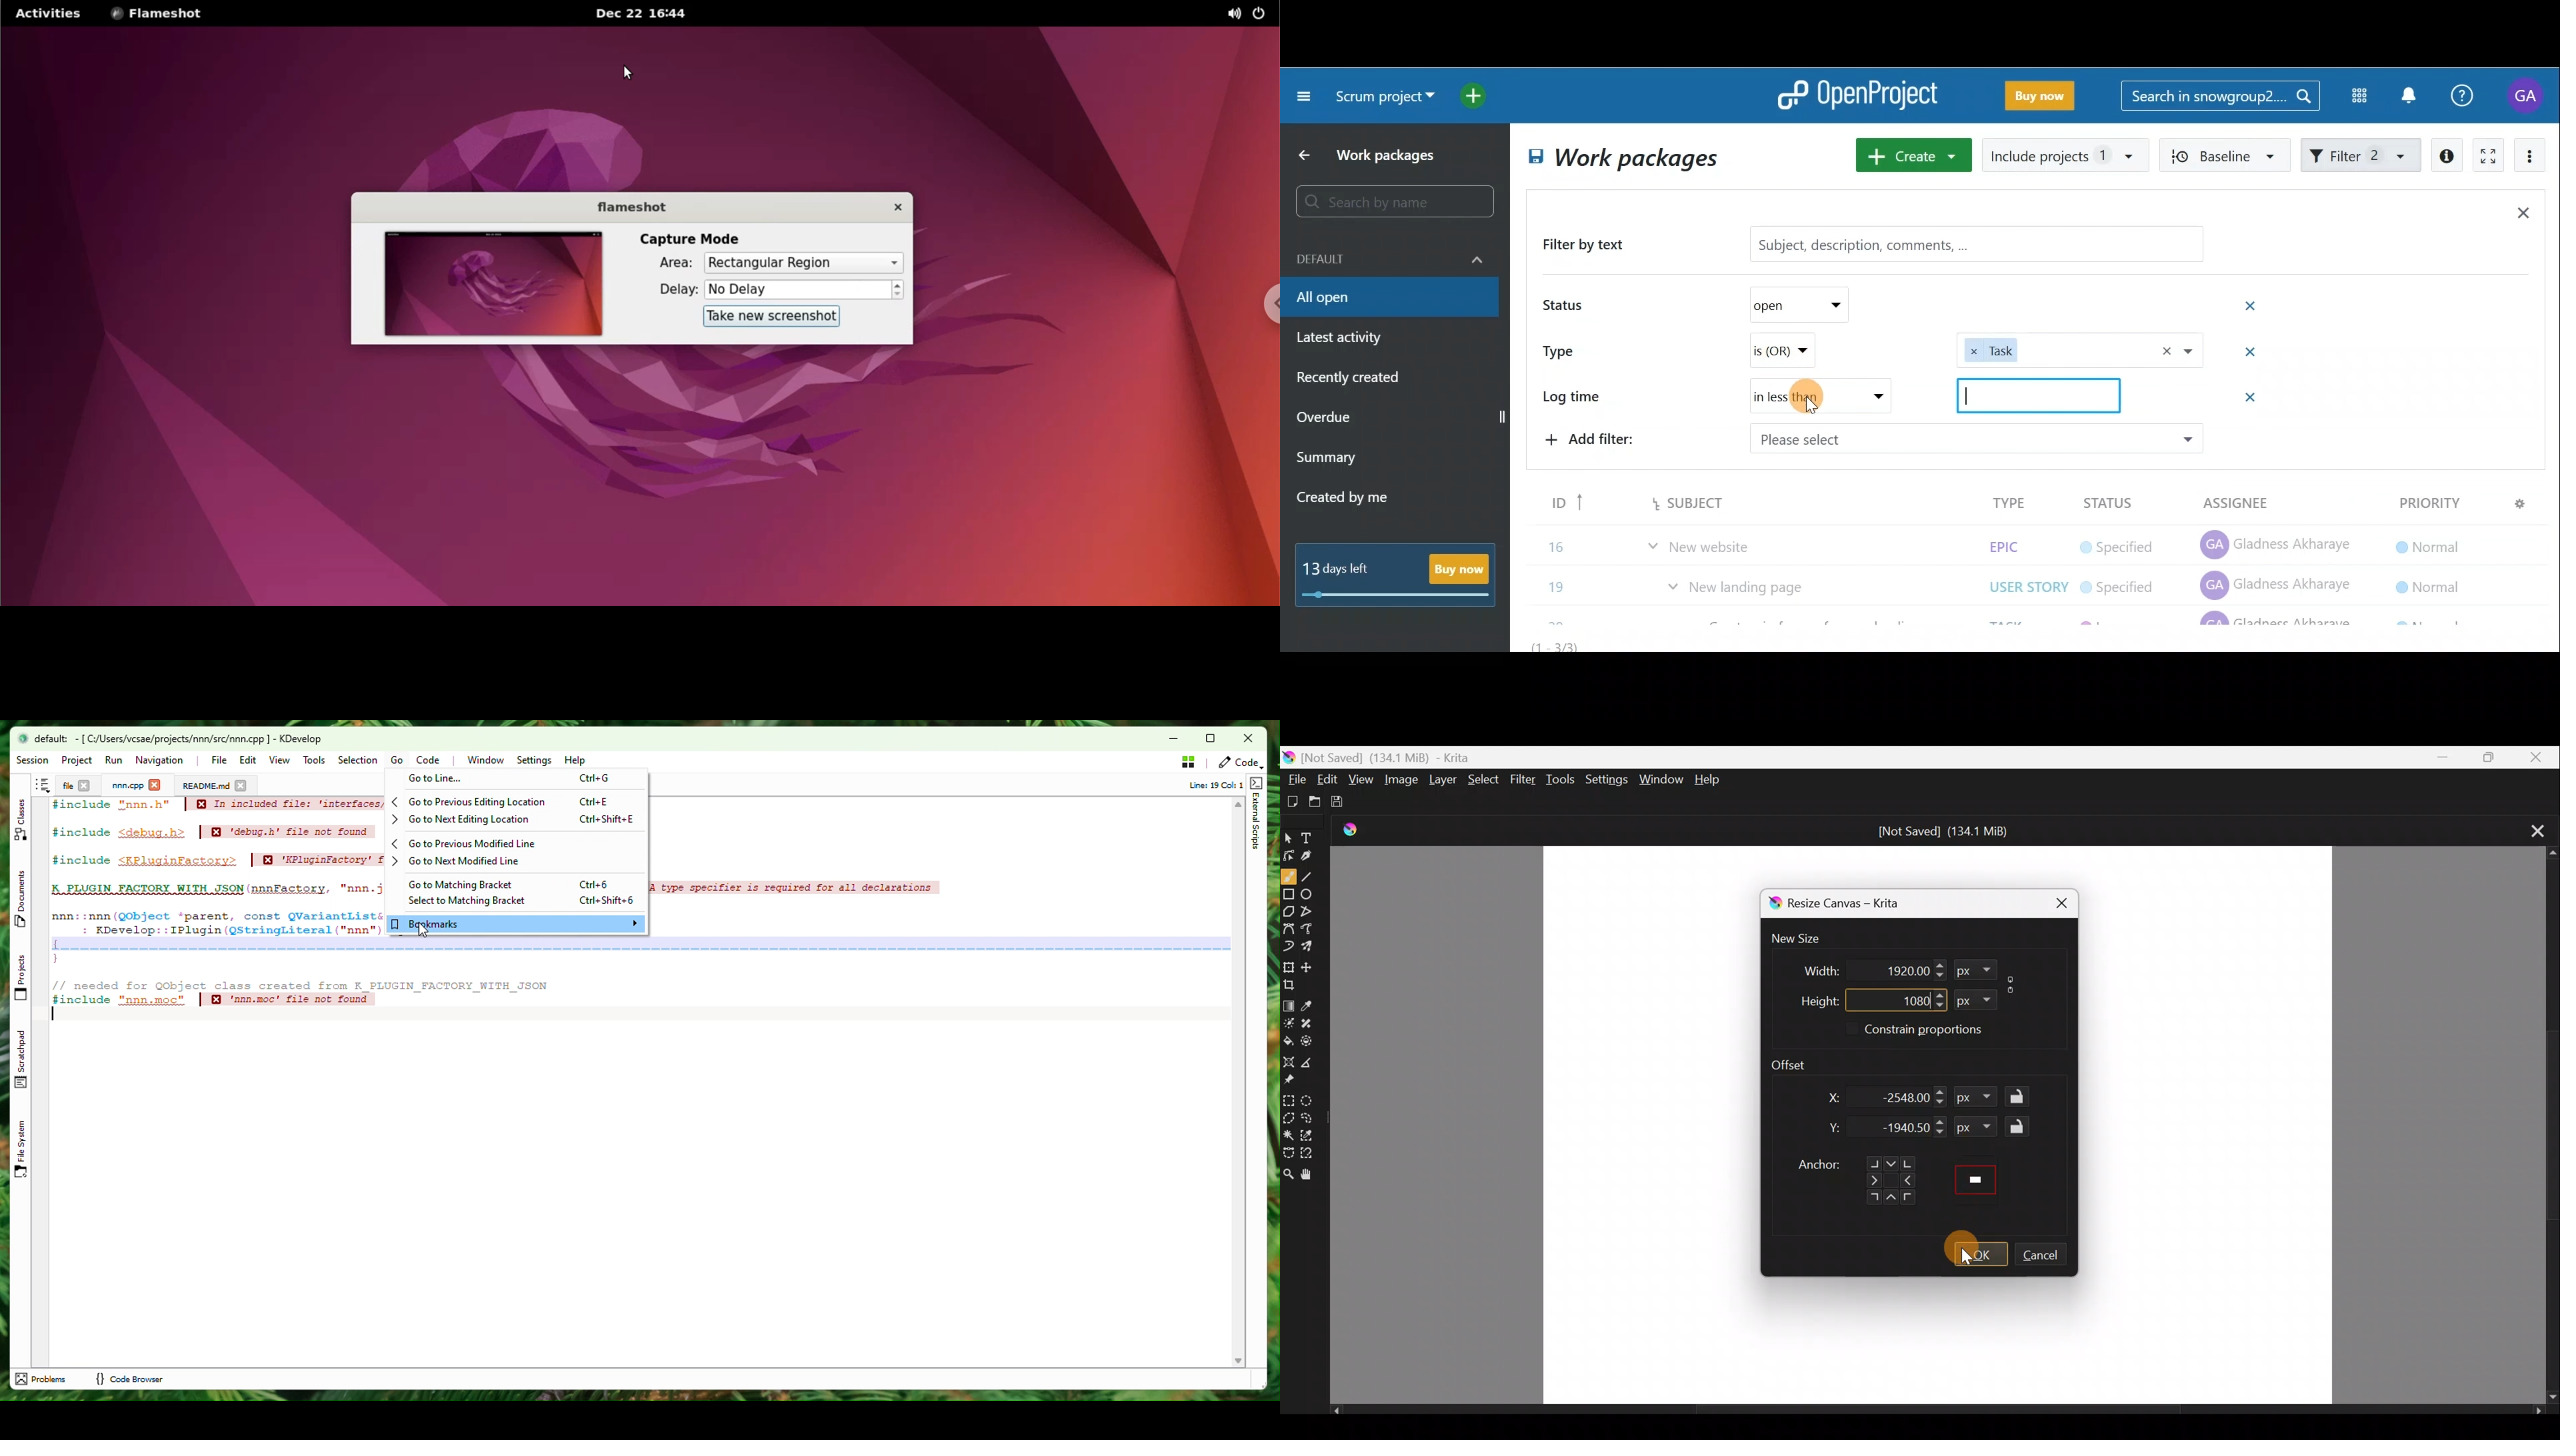 The height and width of the screenshot is (1456, 2576). Describe the element at coordinates (2278, 540) in the screenshot. I see `page TASK a(GA) Gladness Akharaye` at that location.